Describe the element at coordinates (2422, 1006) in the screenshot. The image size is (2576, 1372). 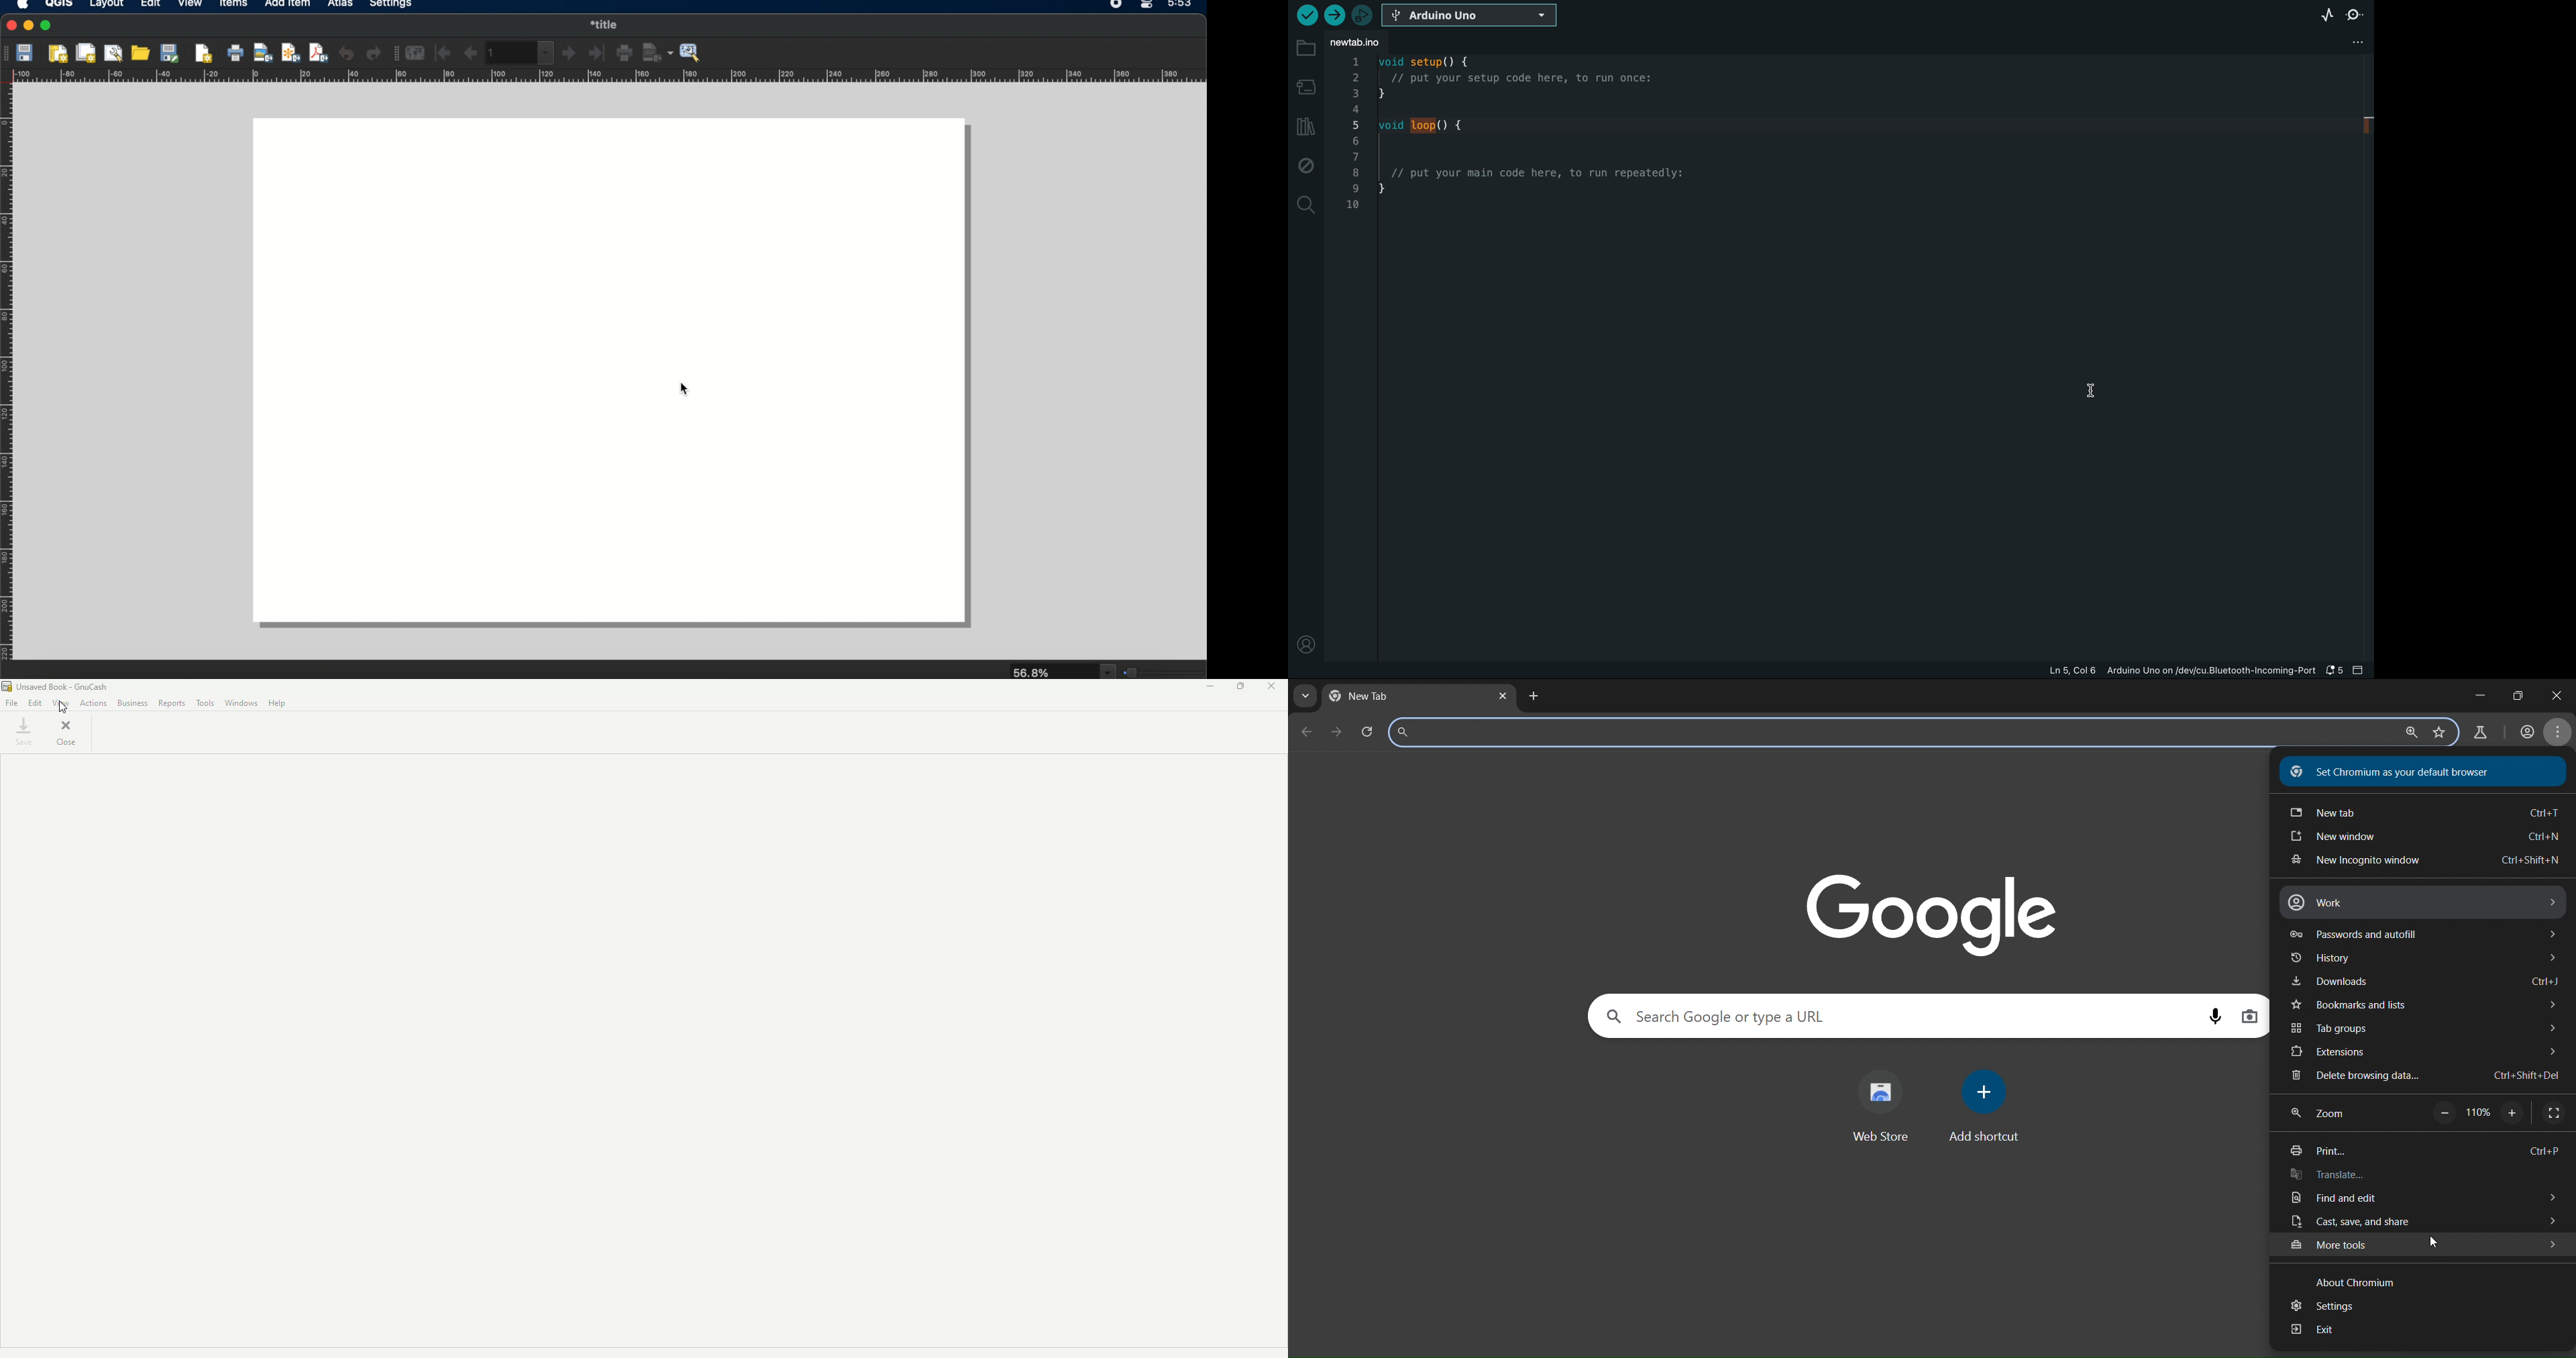
I see `bookmarks and lists` at that location.